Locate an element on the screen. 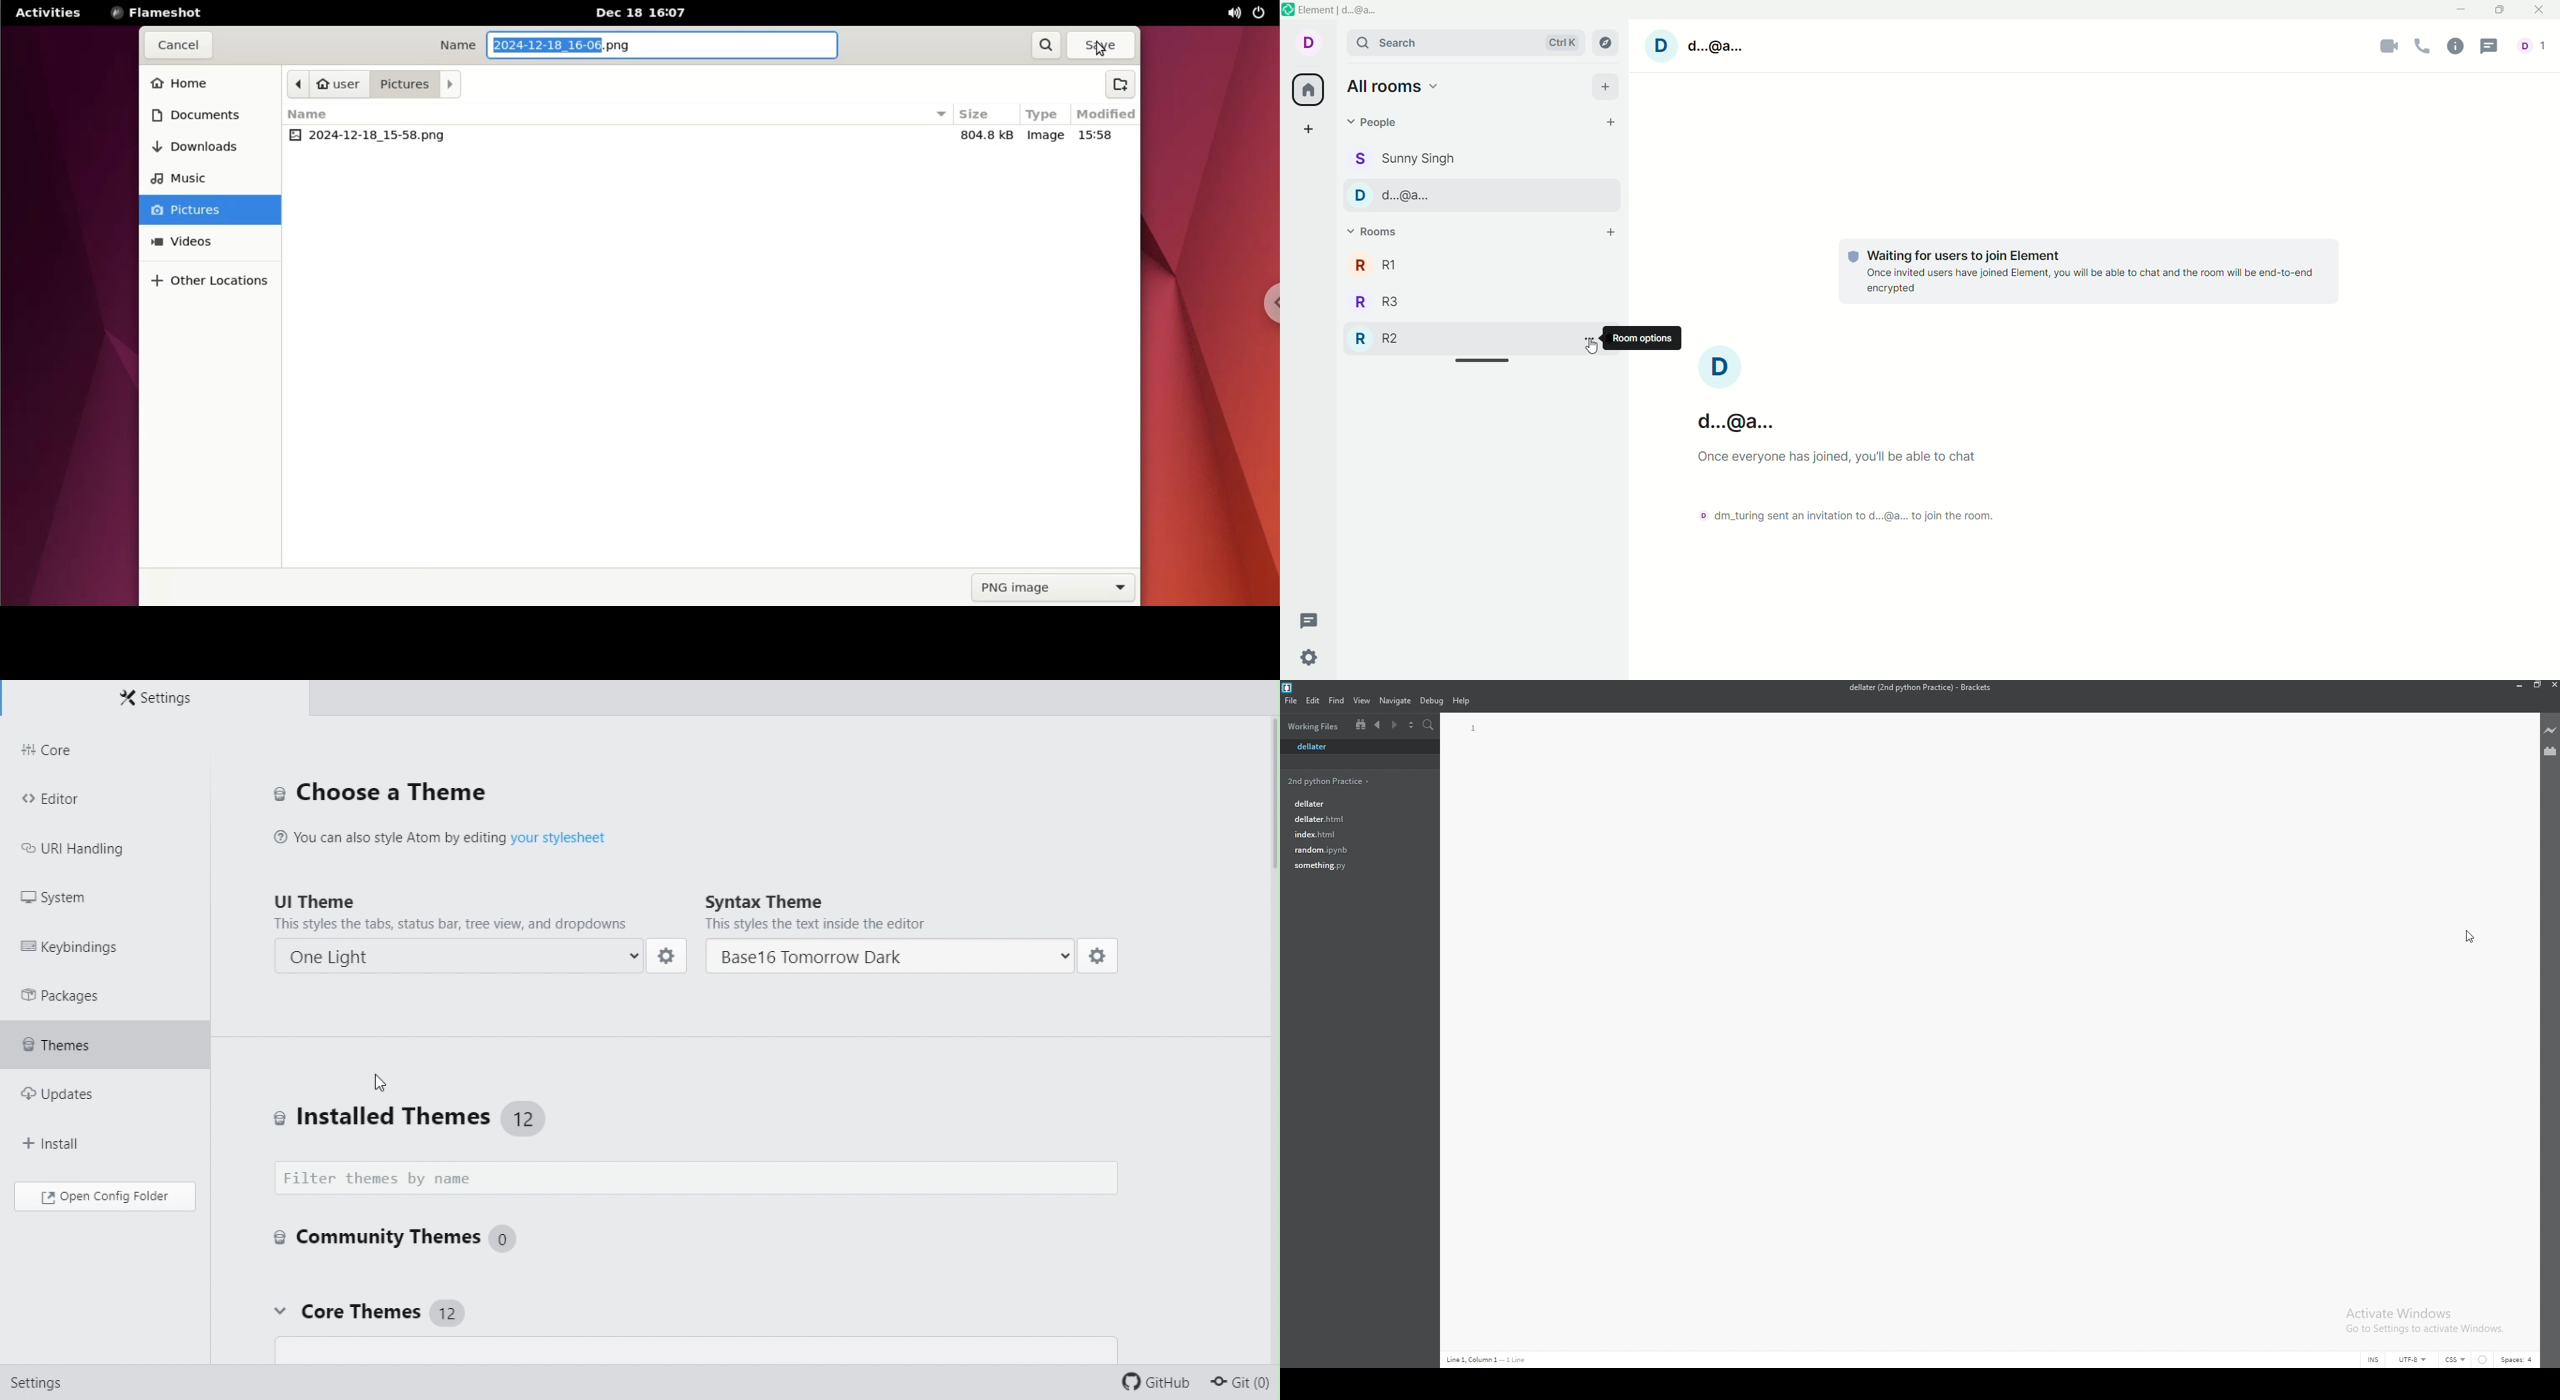 The image size is (2576, 1400). video call is located at coordinates (2393, 47).